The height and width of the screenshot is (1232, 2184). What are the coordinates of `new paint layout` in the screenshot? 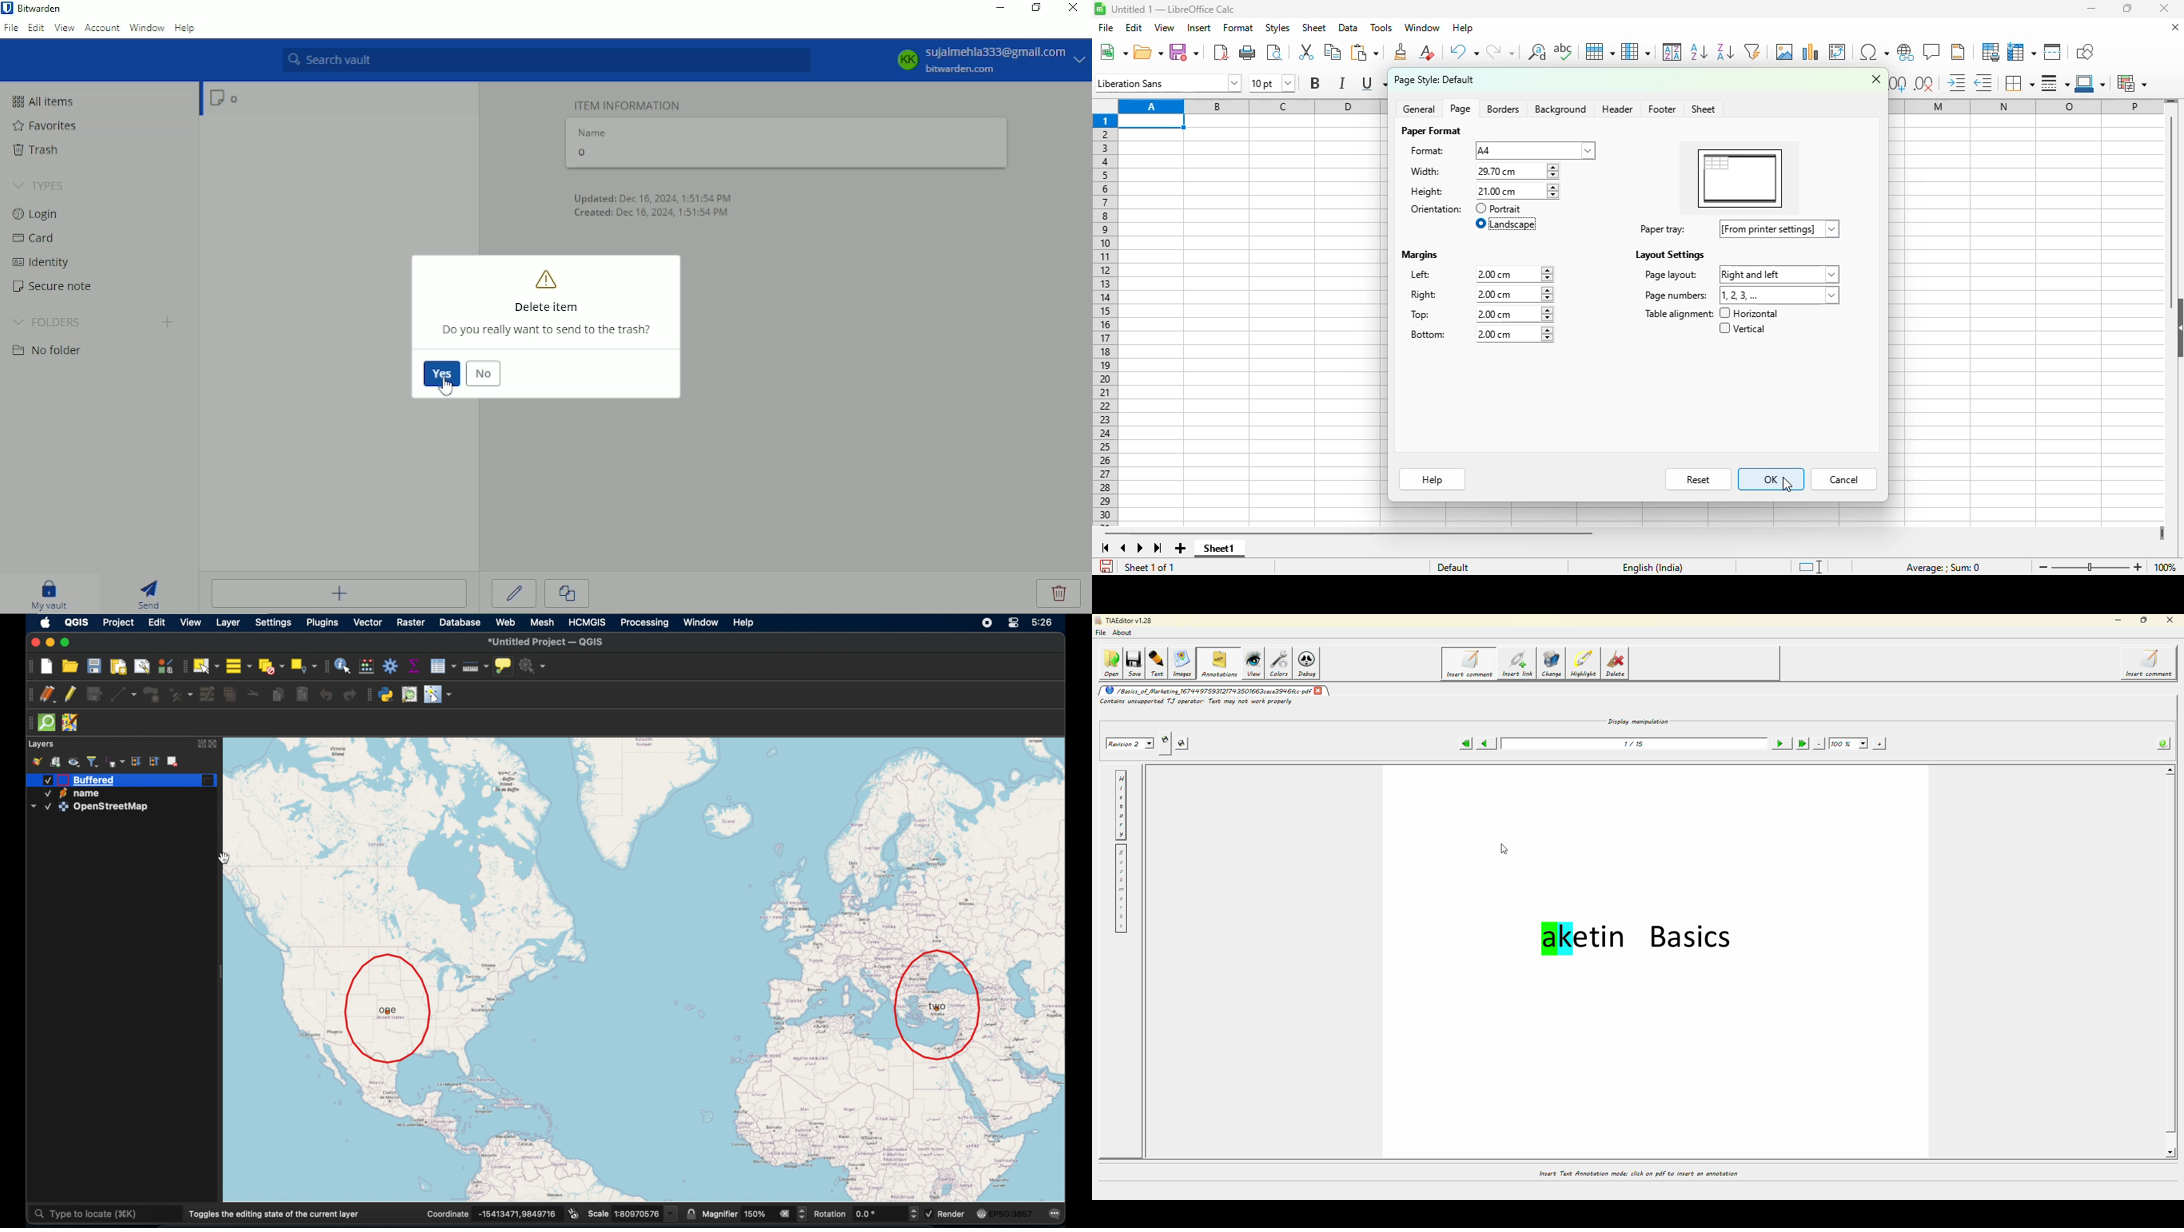 It's located at (118, 667).